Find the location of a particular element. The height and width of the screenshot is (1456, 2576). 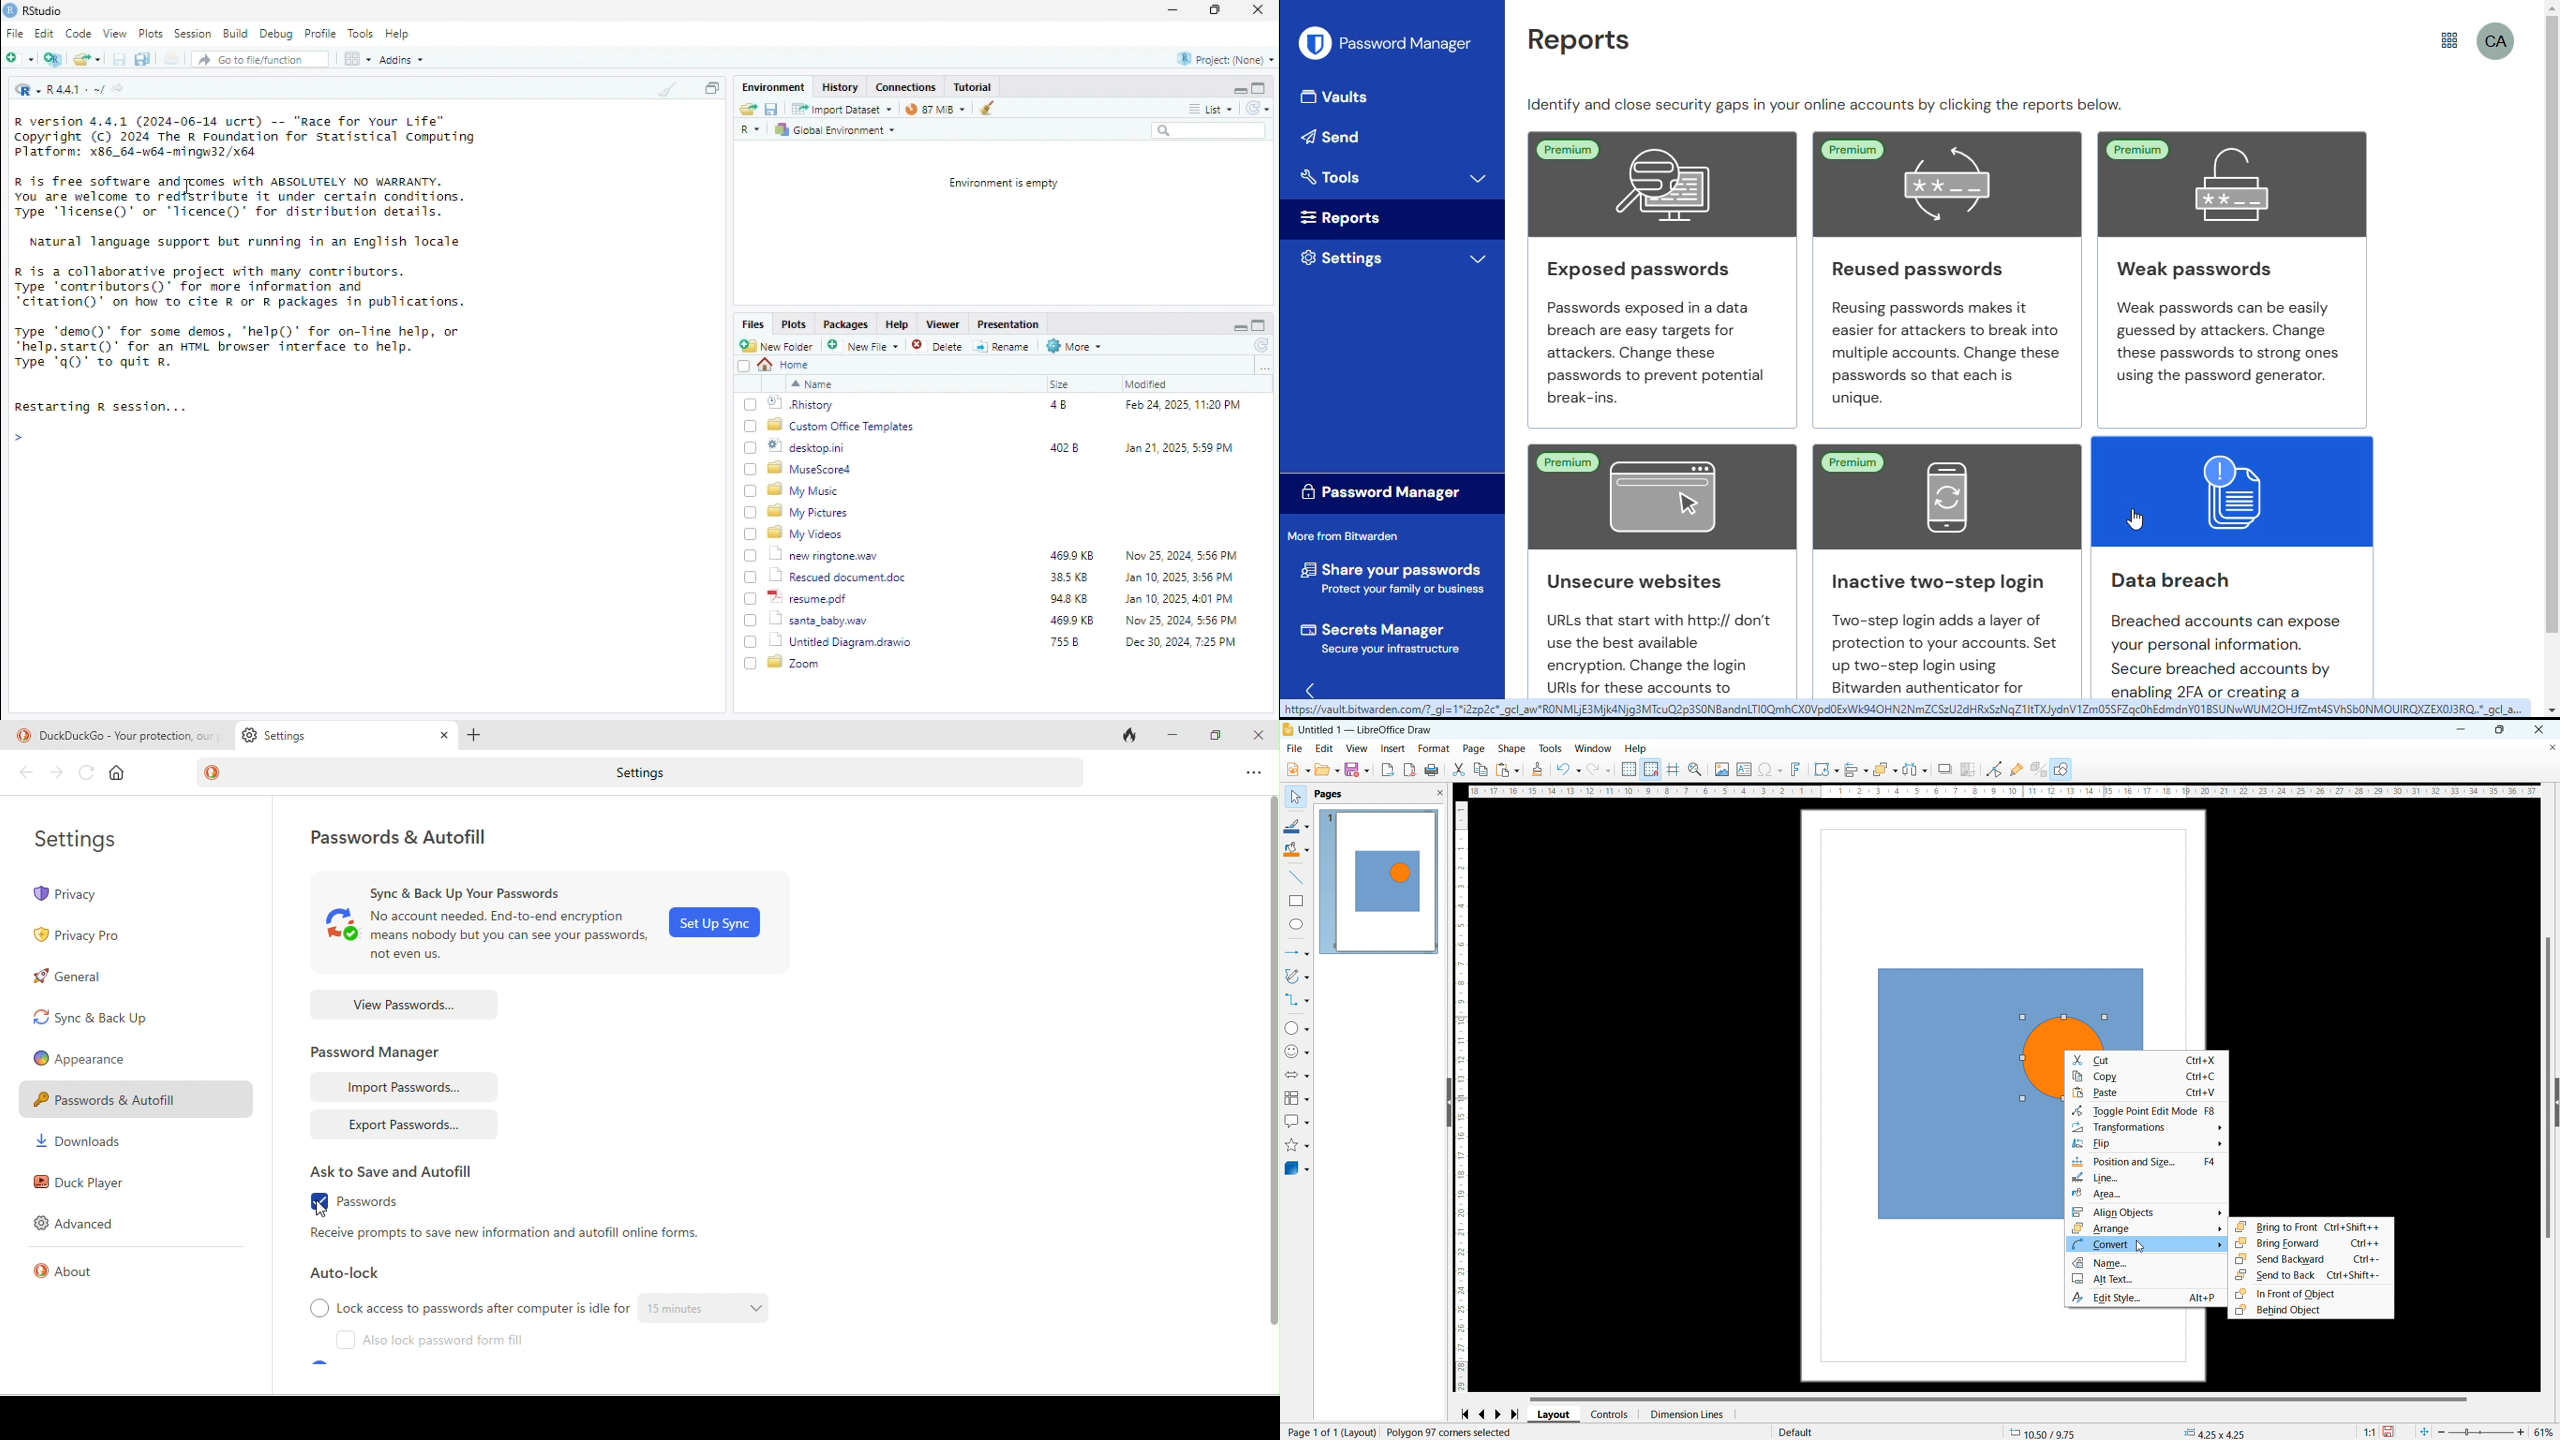

more is located at coordinates (1264, 367).